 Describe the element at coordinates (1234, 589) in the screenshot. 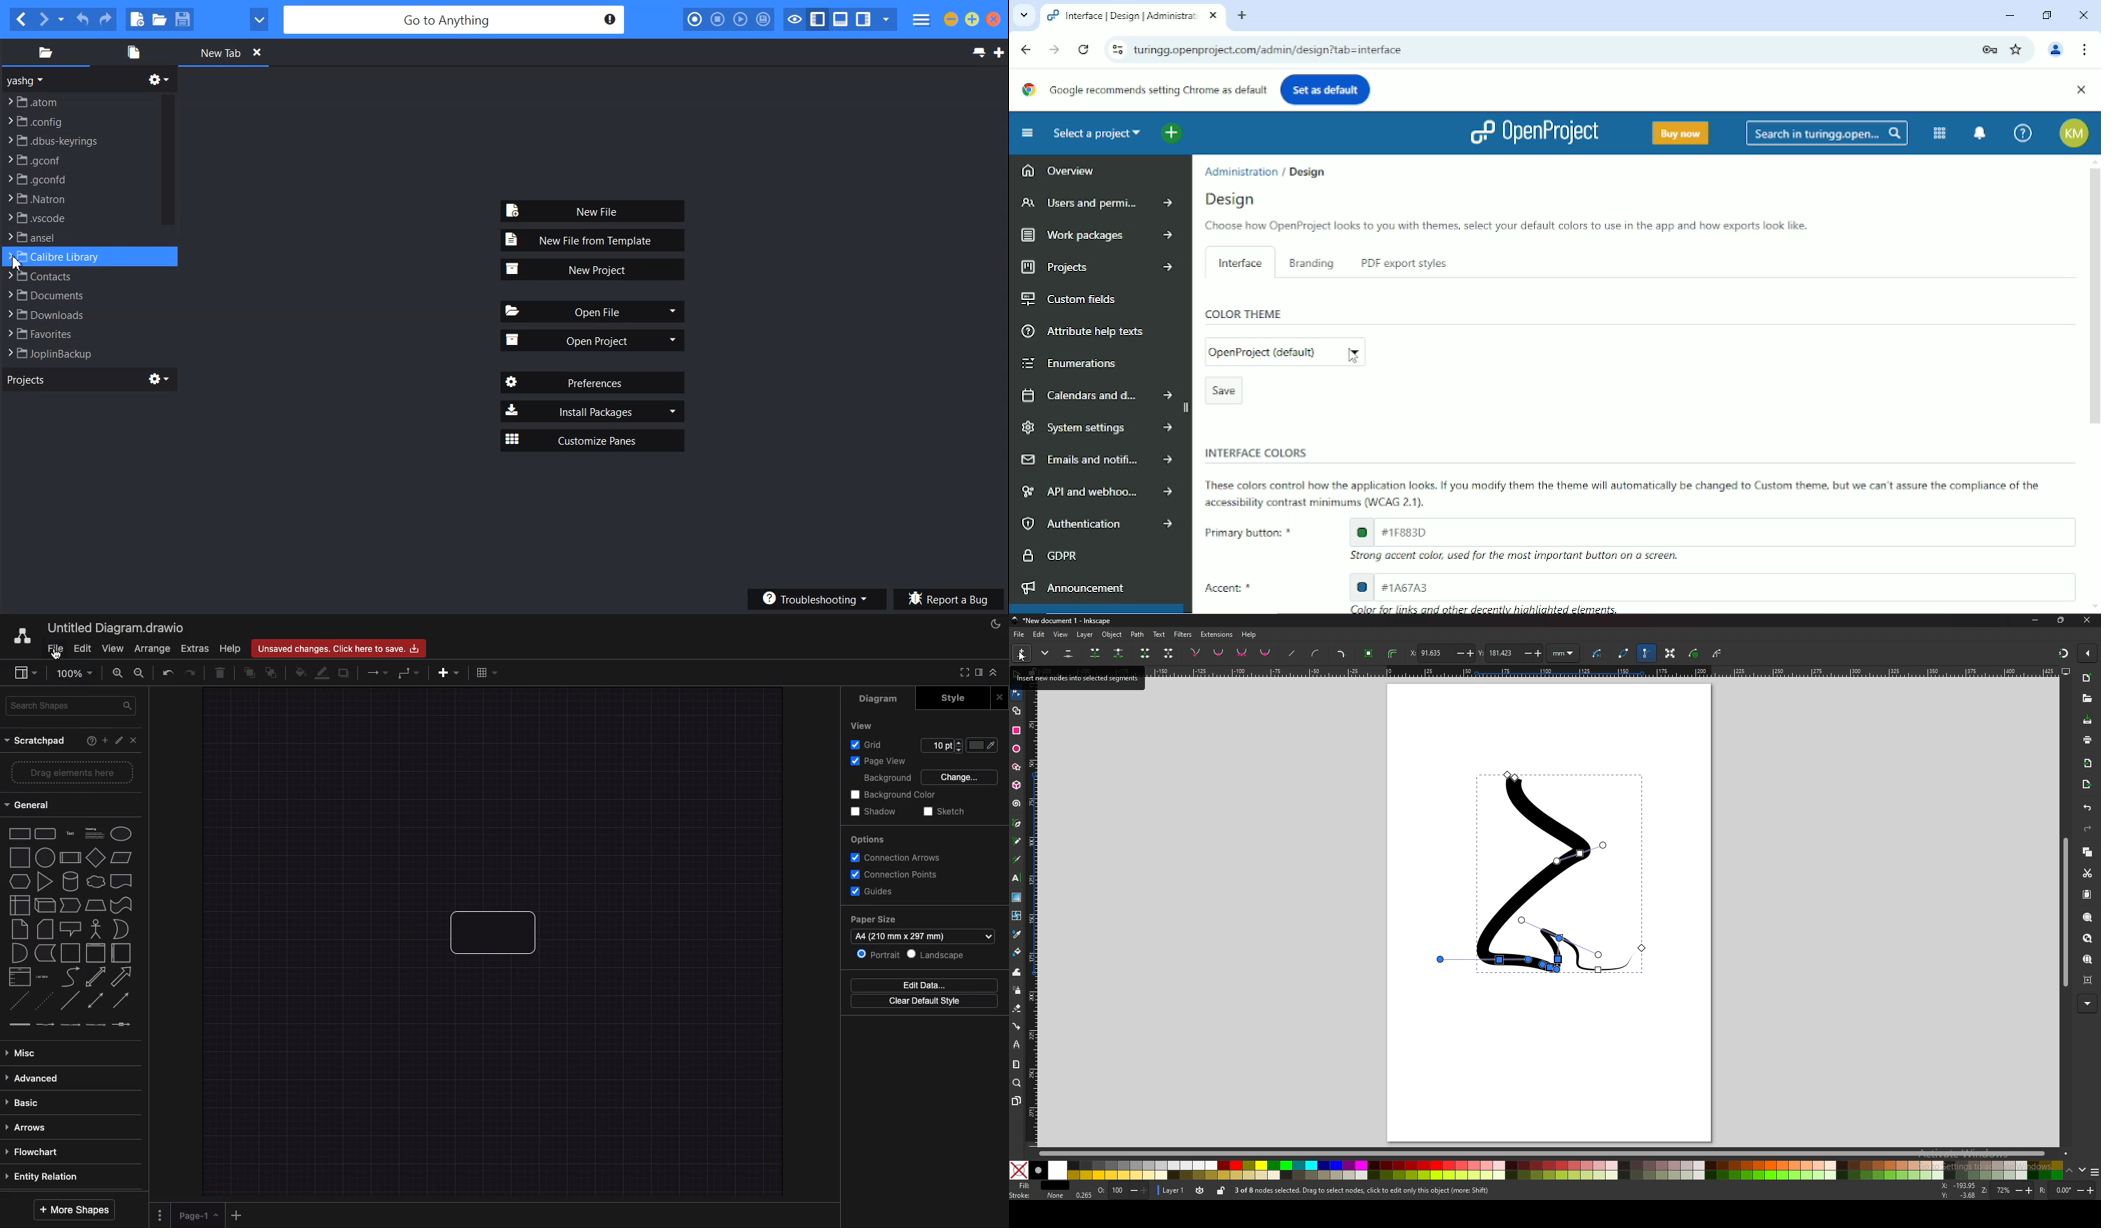

I see `Accent` at that location.